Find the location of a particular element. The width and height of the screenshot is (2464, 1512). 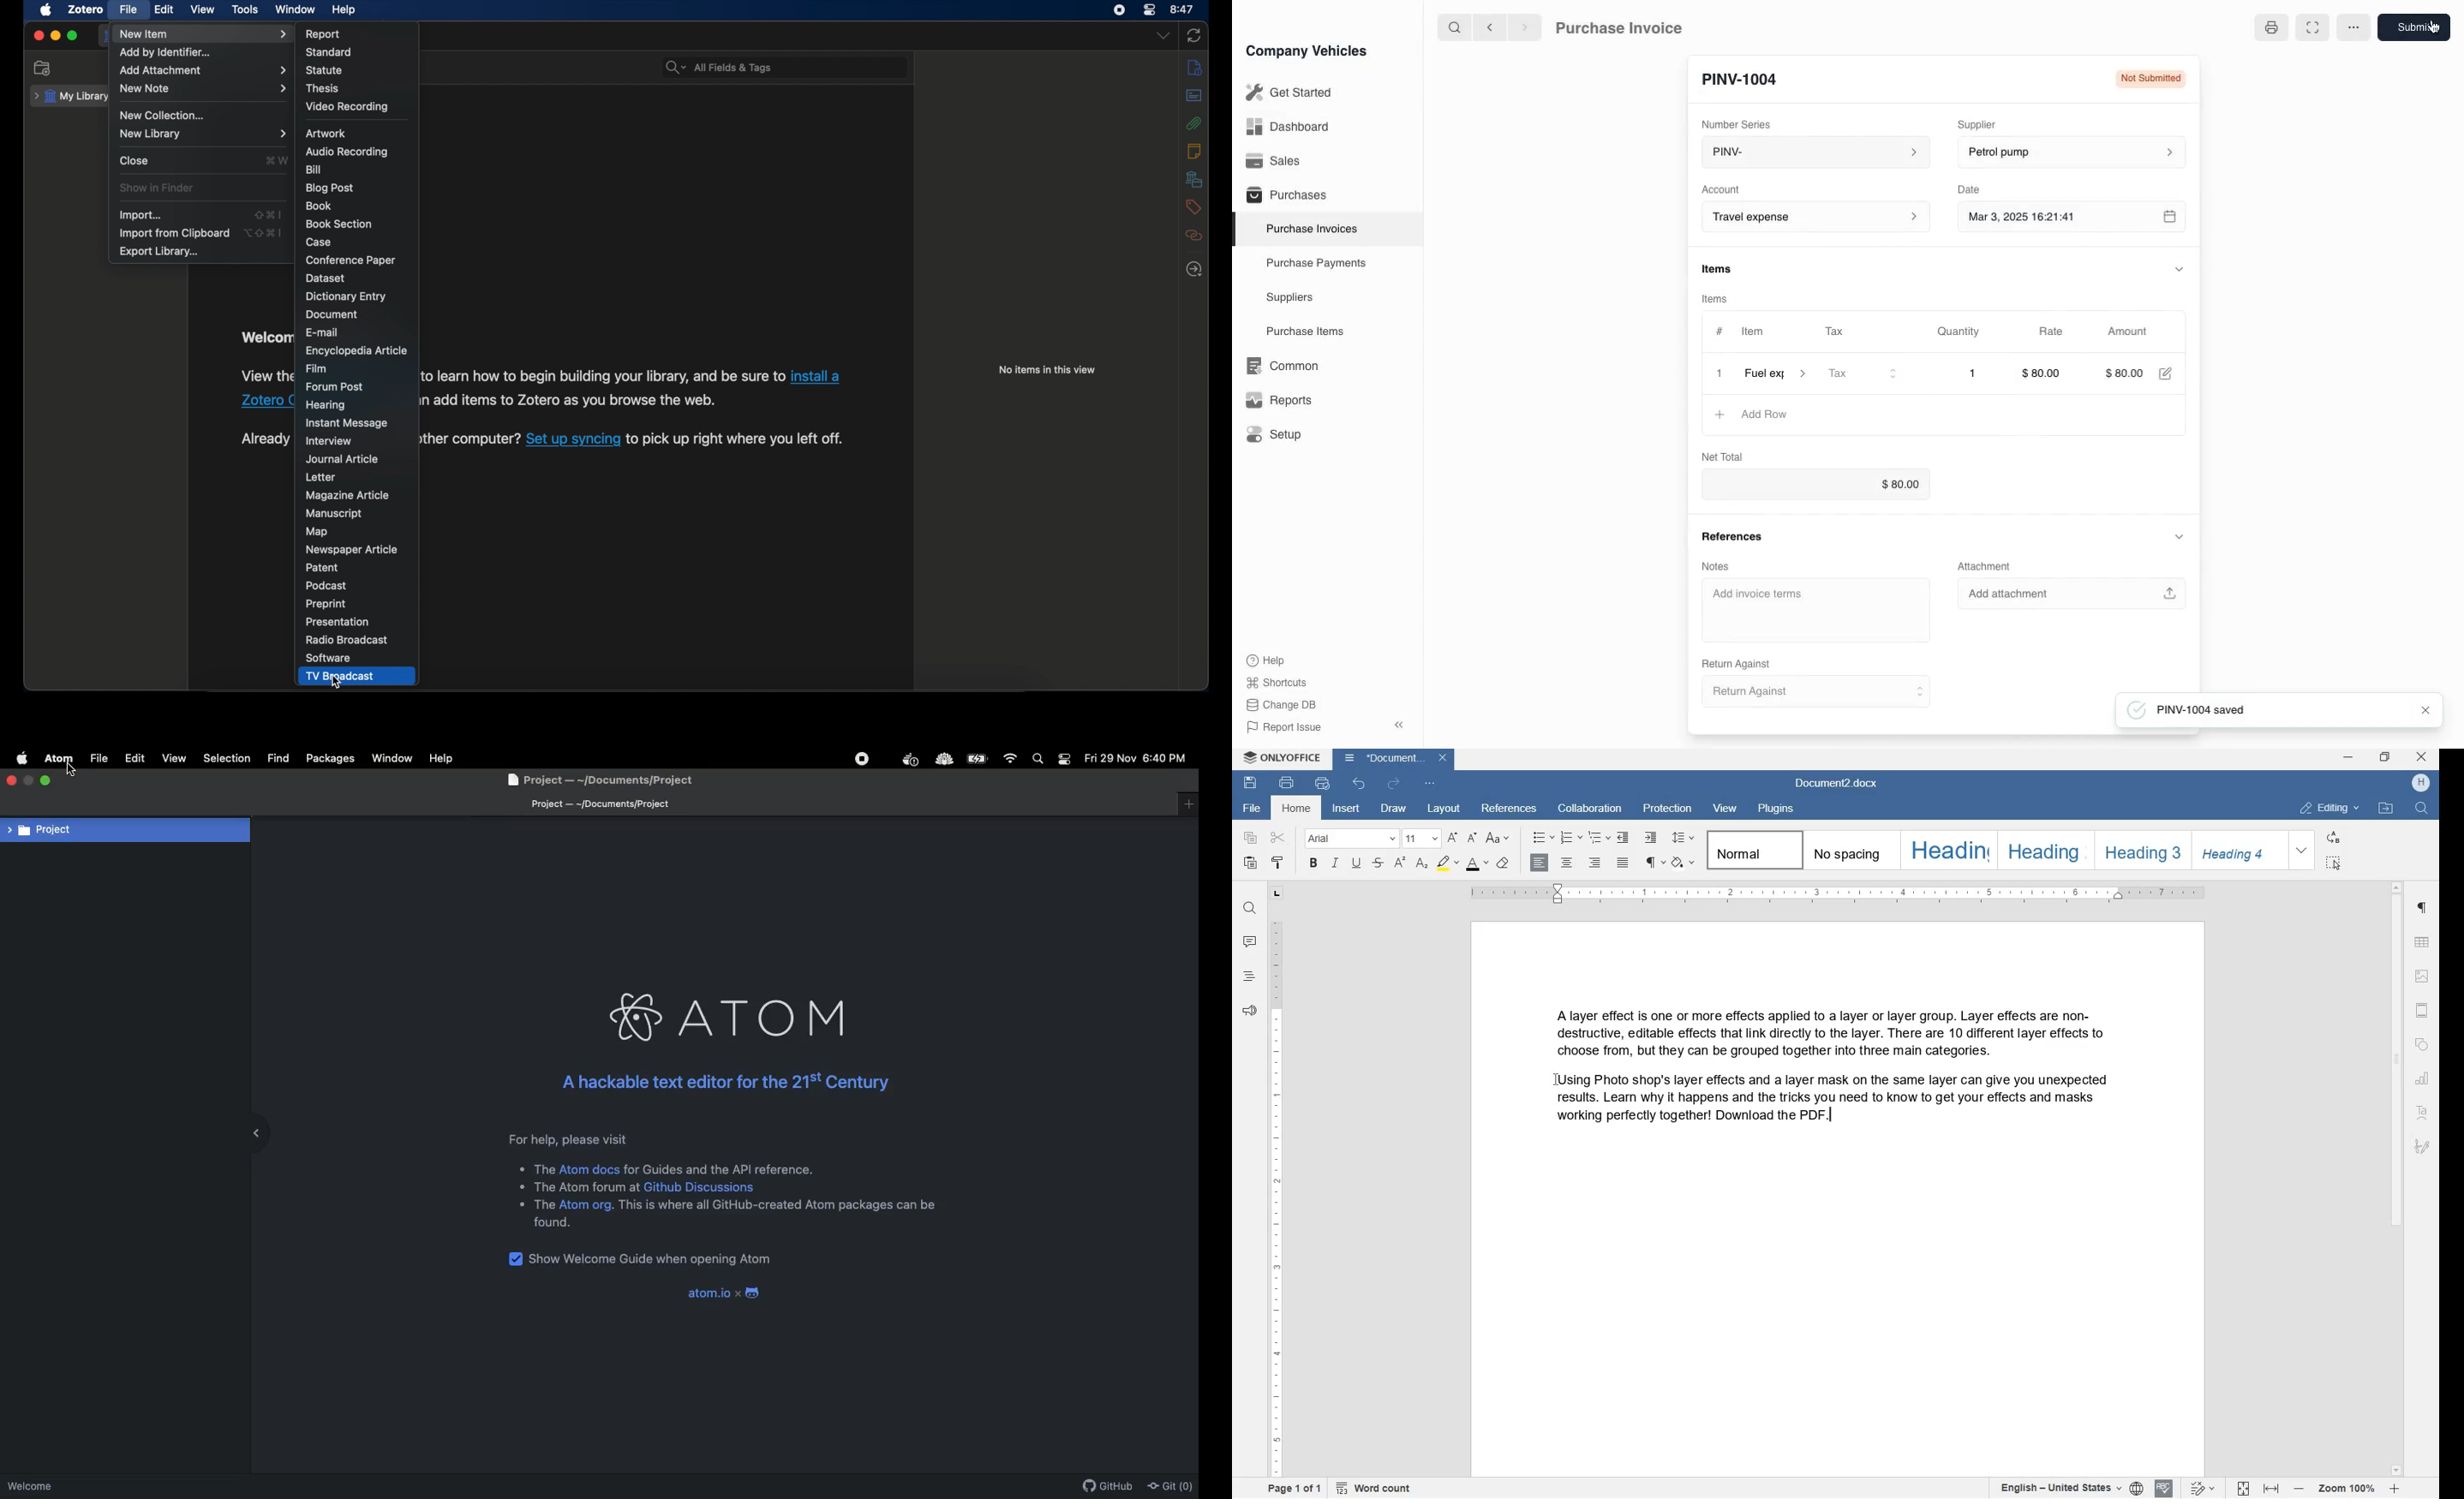

Purchase items is located at coordinates (1299, 332).